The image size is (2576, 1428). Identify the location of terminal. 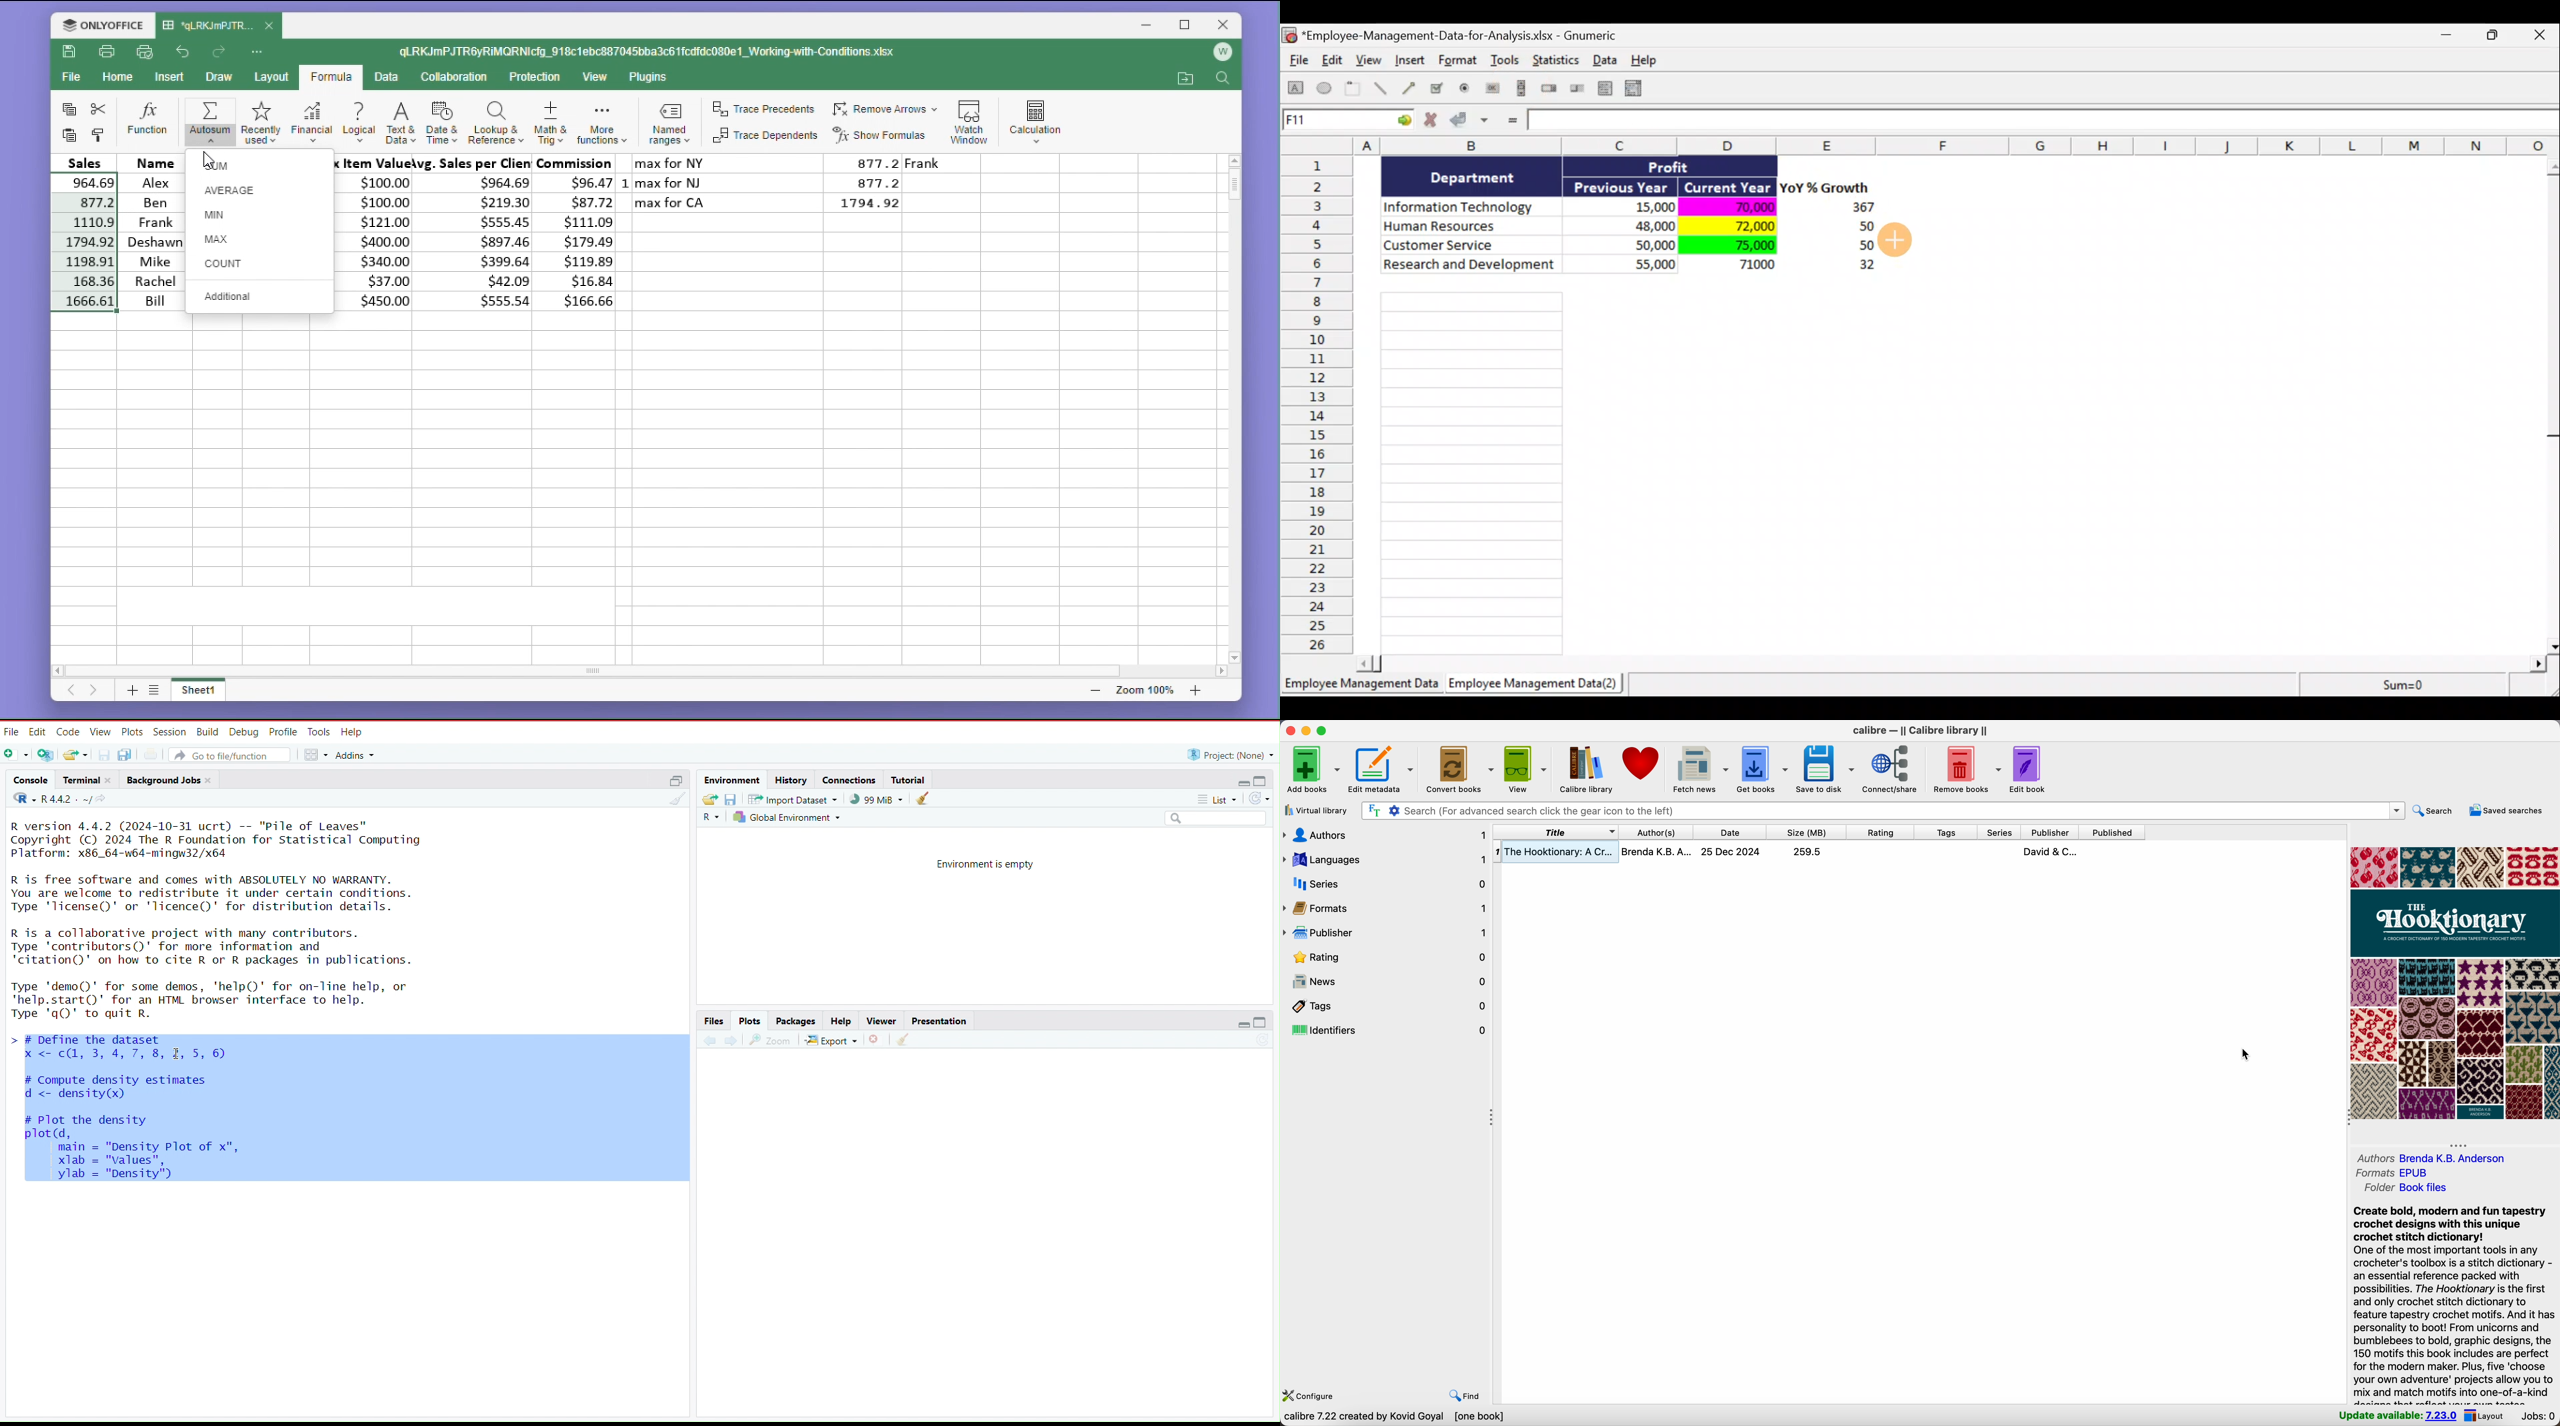
(79, 779).